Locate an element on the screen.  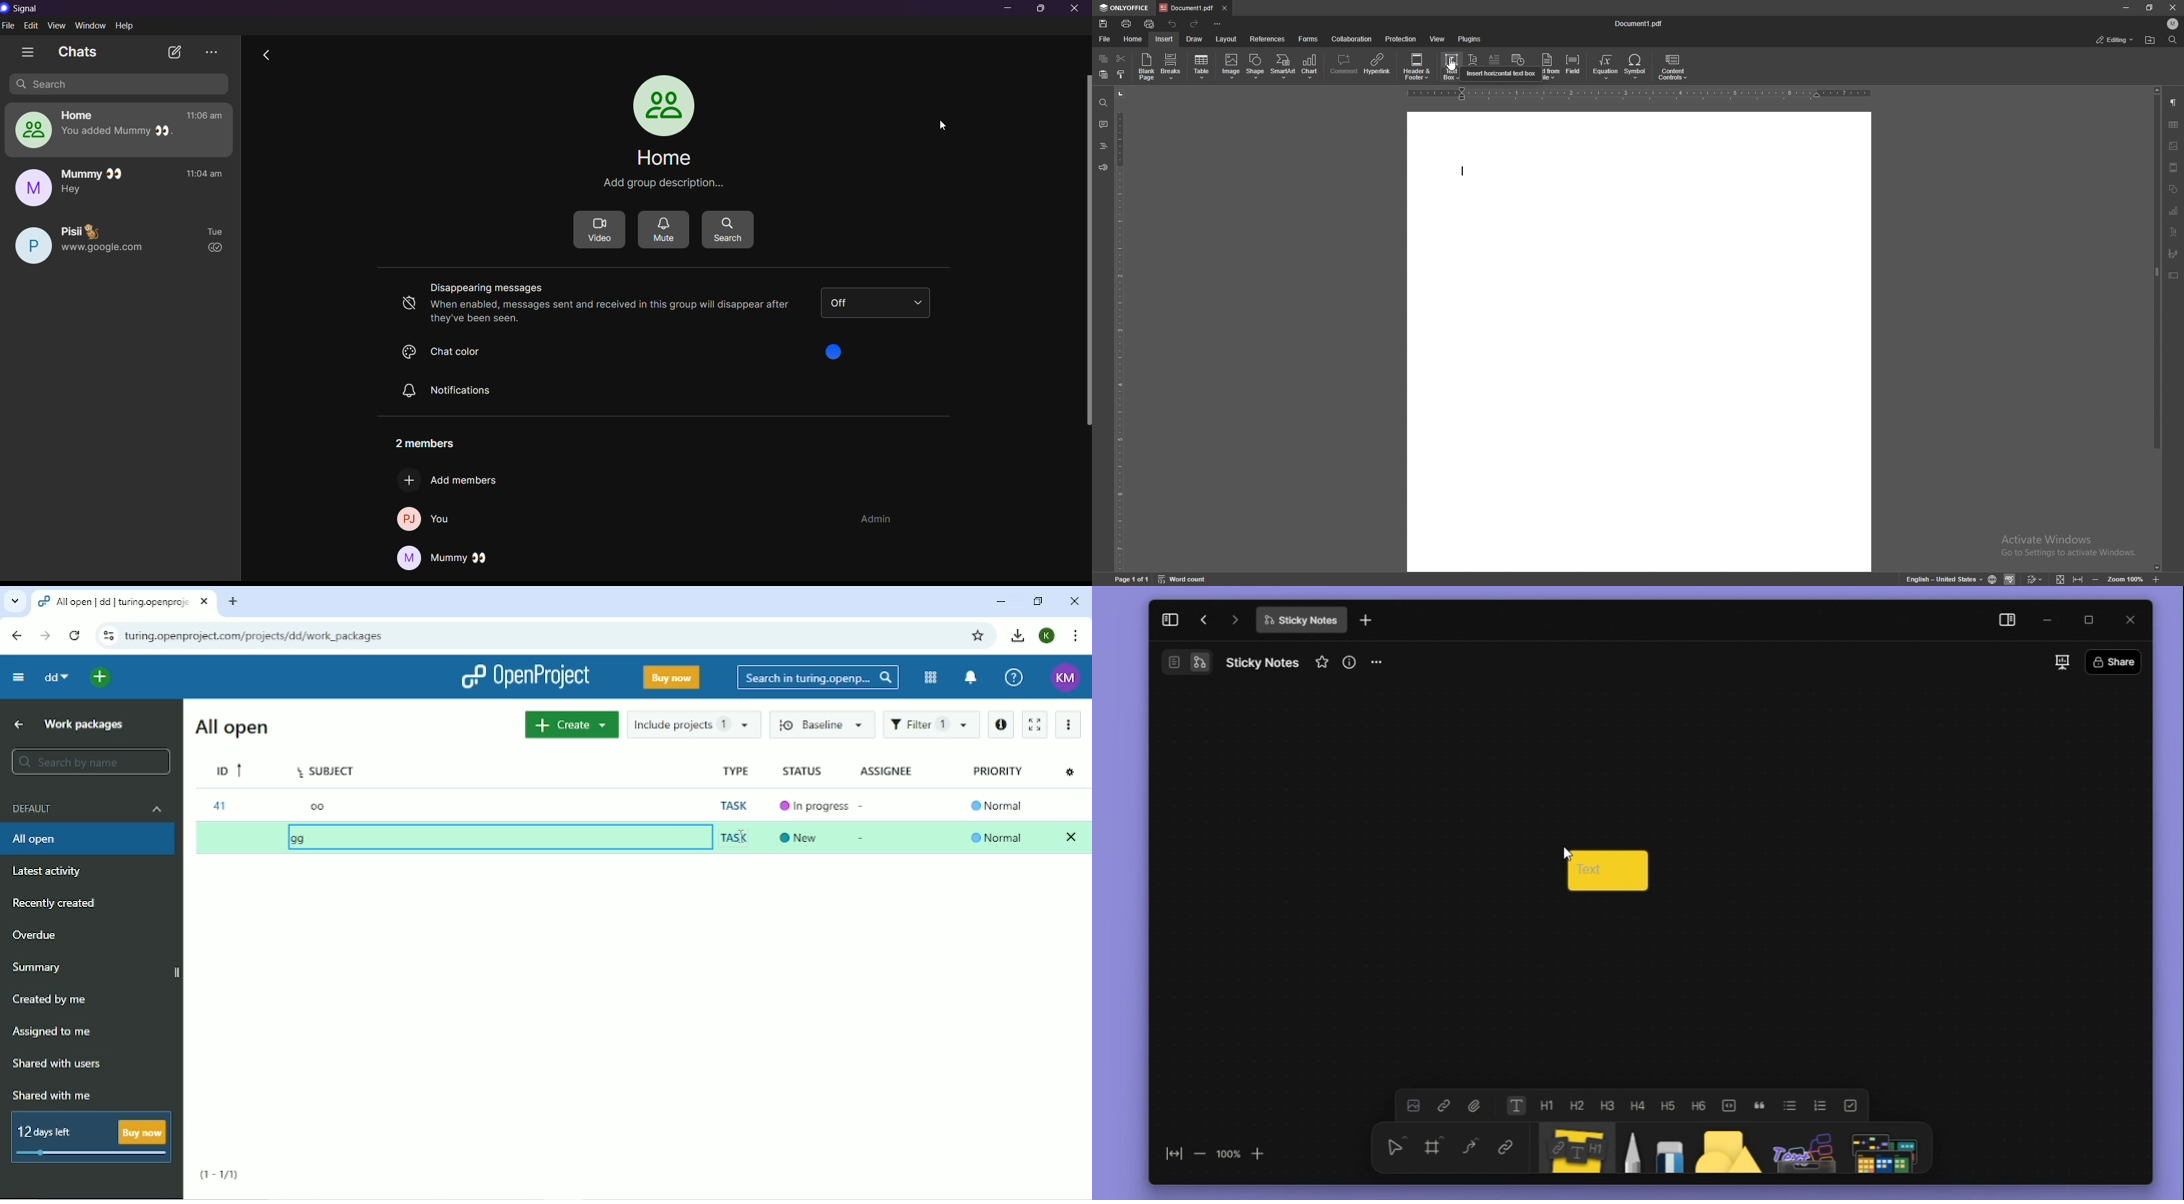
Document/Page Overview is located at coordinates (1169, 664).